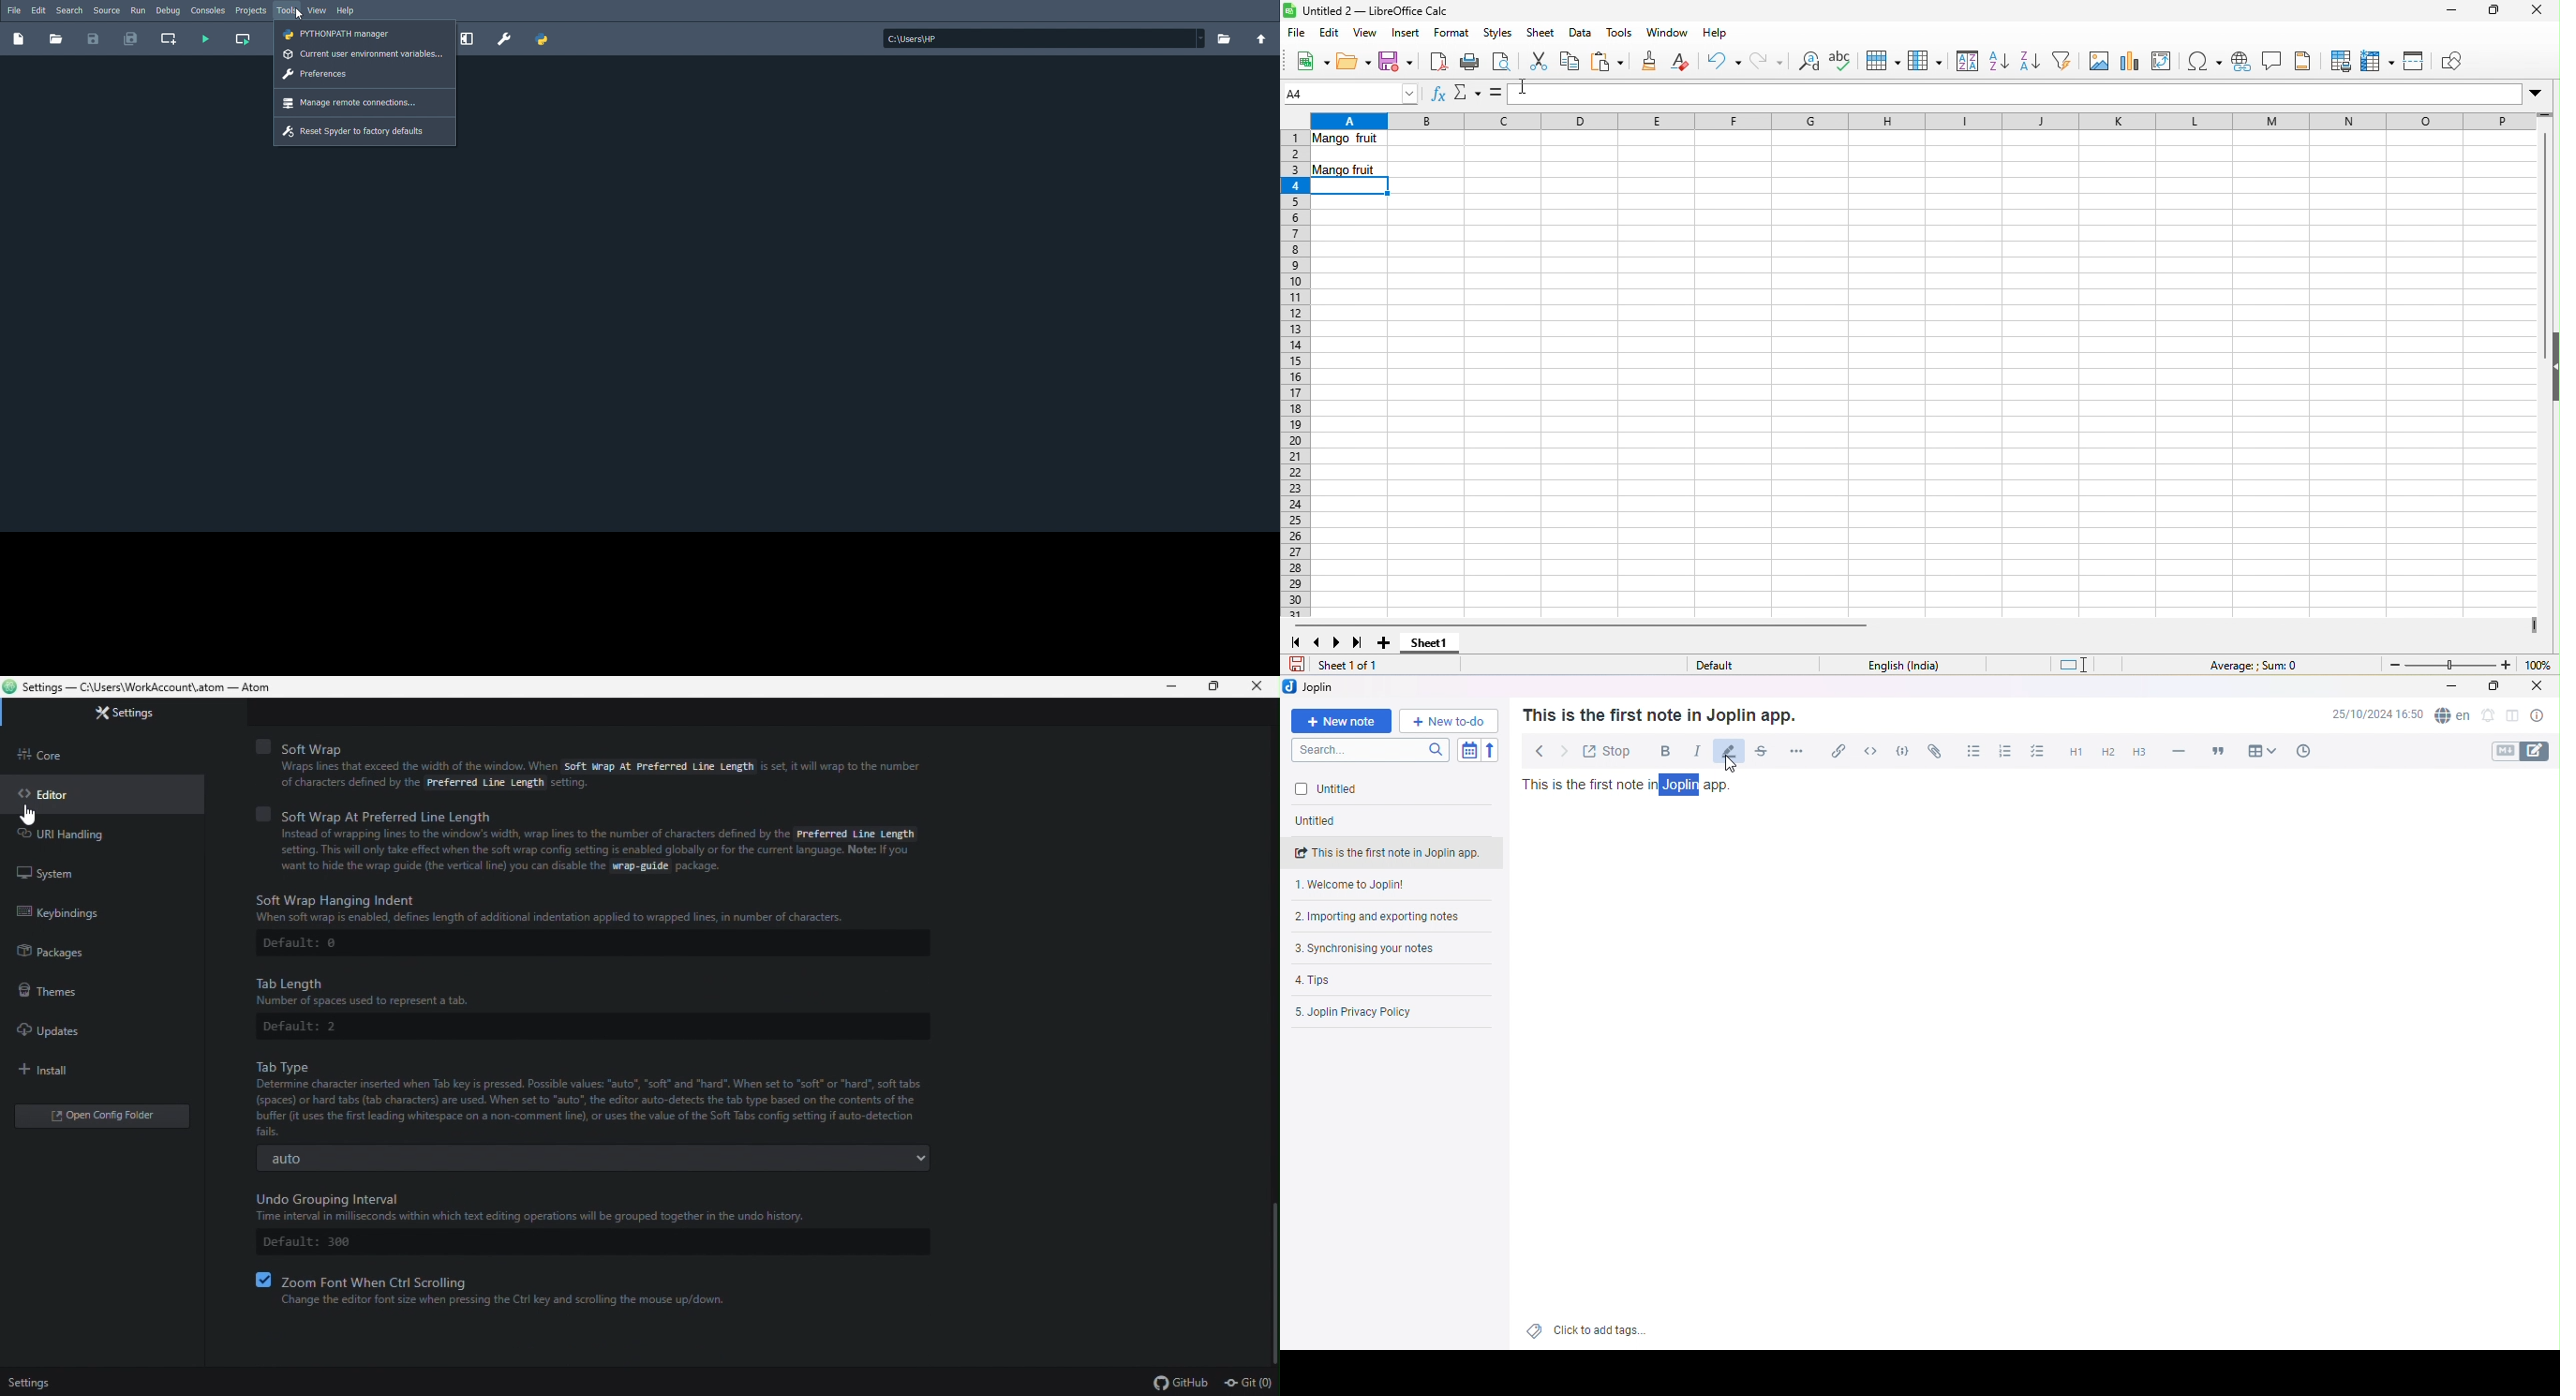  I want to click on chart, so click(2129, 60).